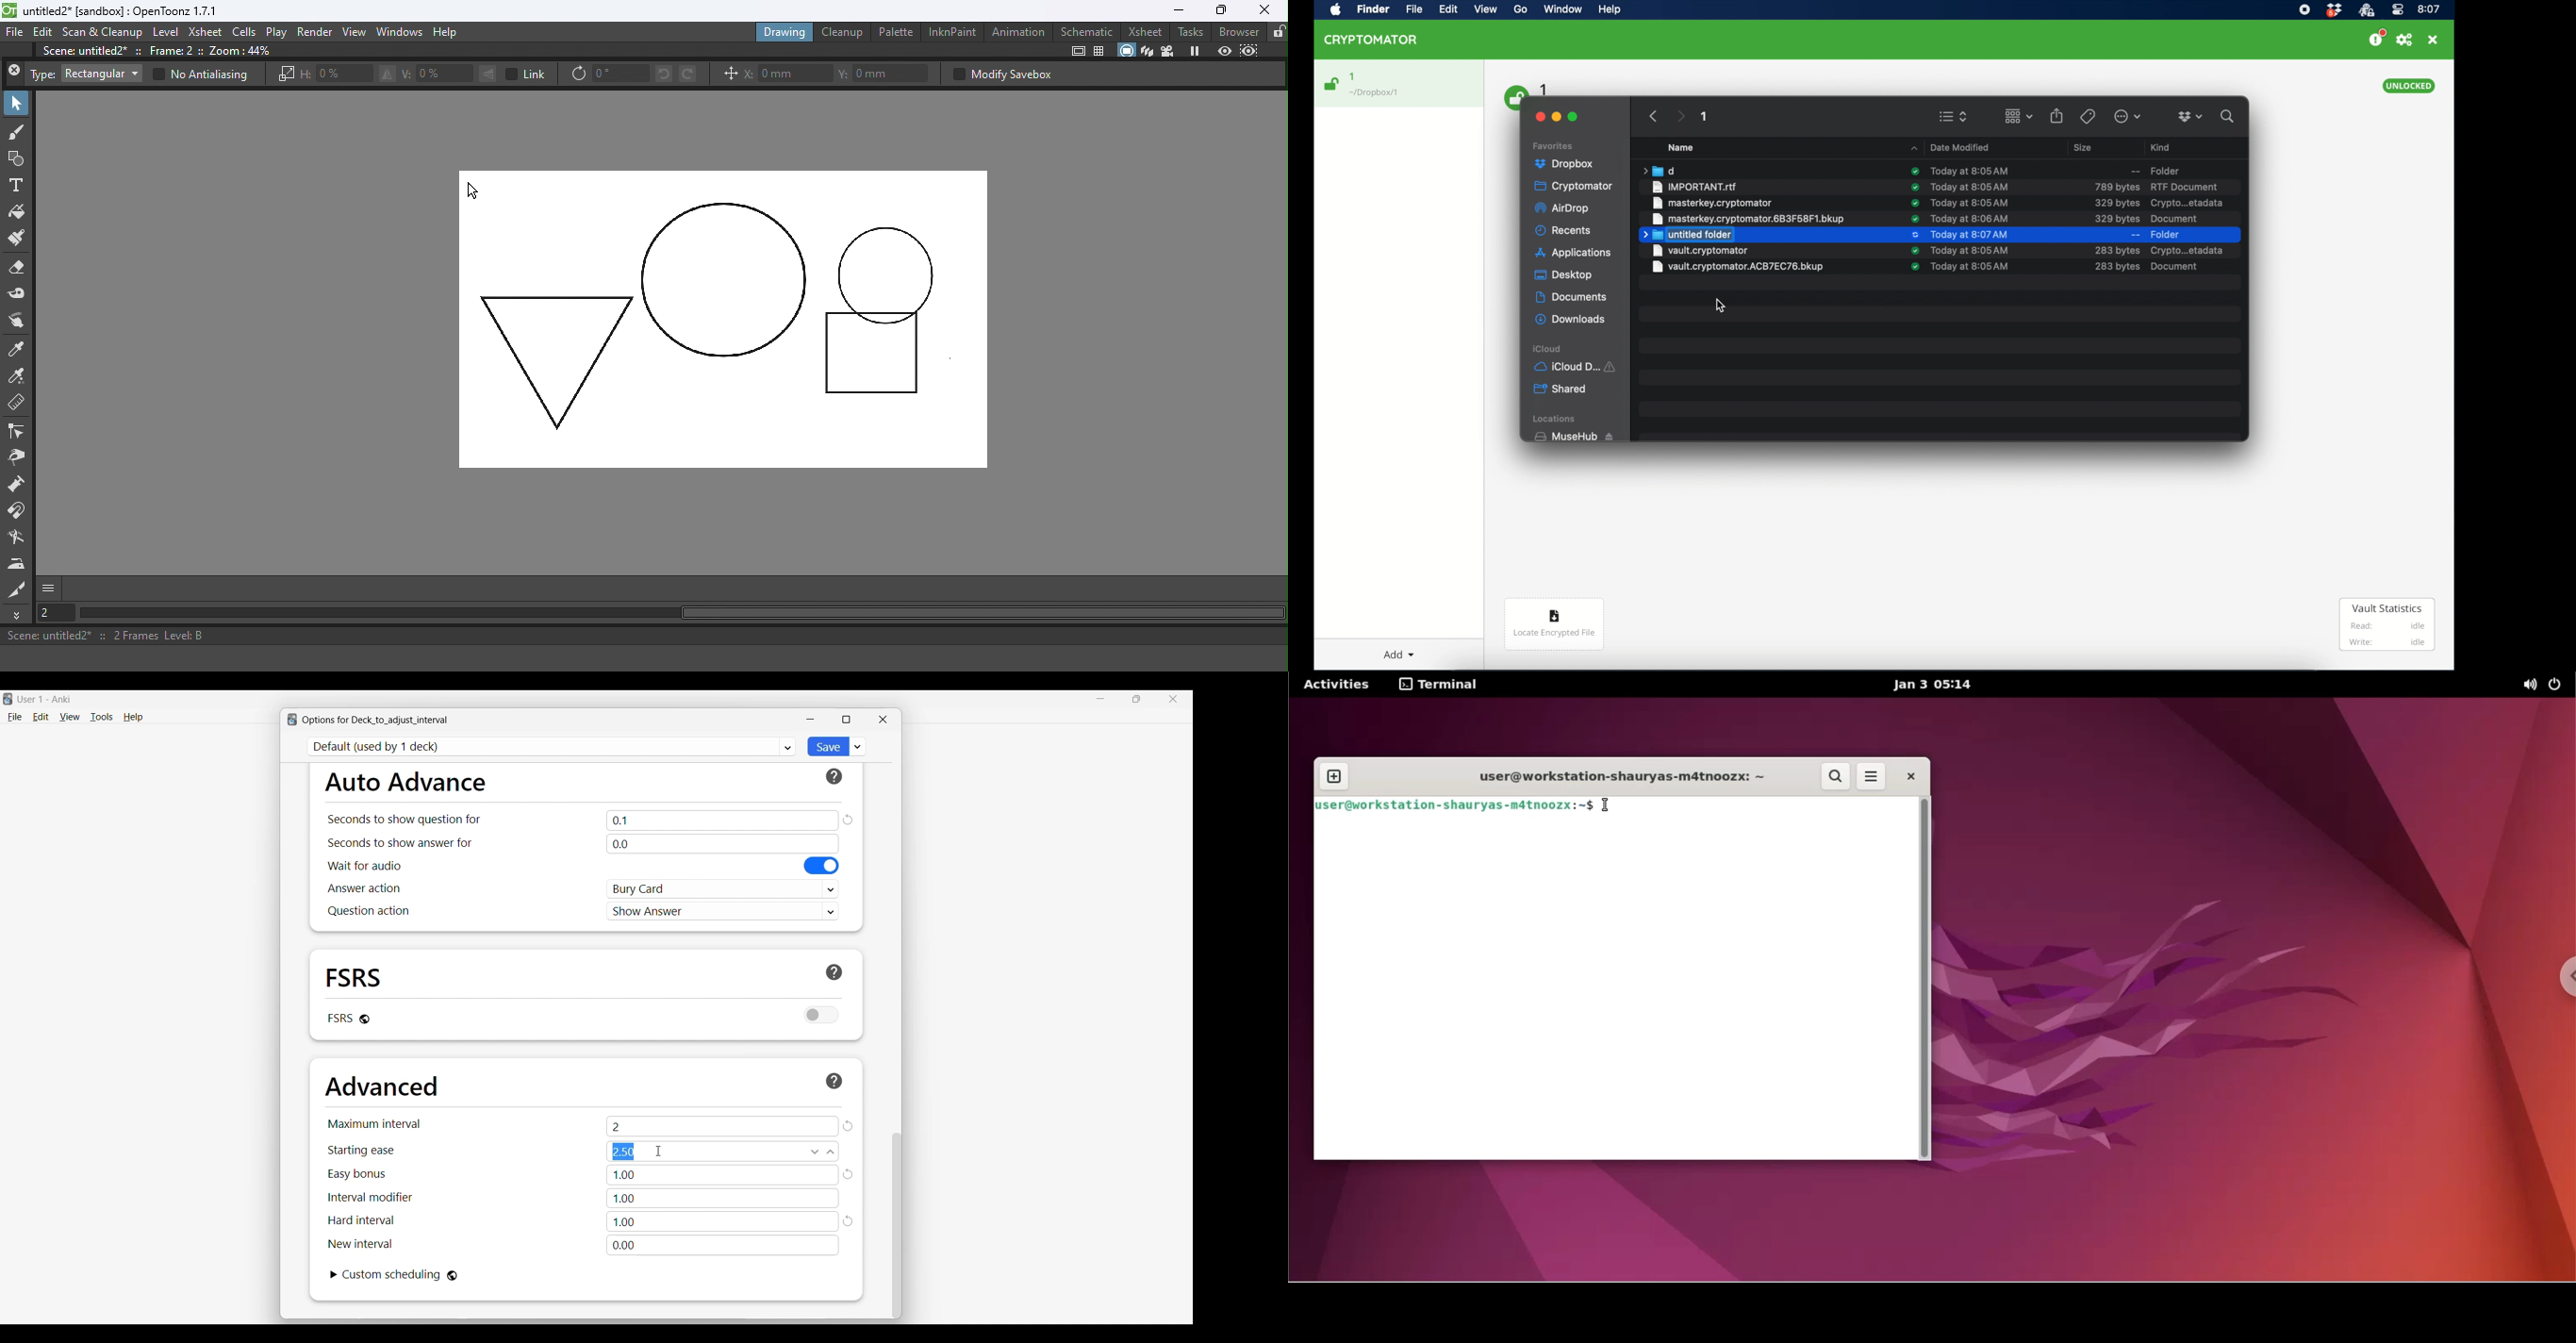 The height and width of the screenshot is (1344, 2576). What do you see at coordinates (360, 1244) in the screenshot?
I see `Indicates new interval` at bounding box center [360, 1244].